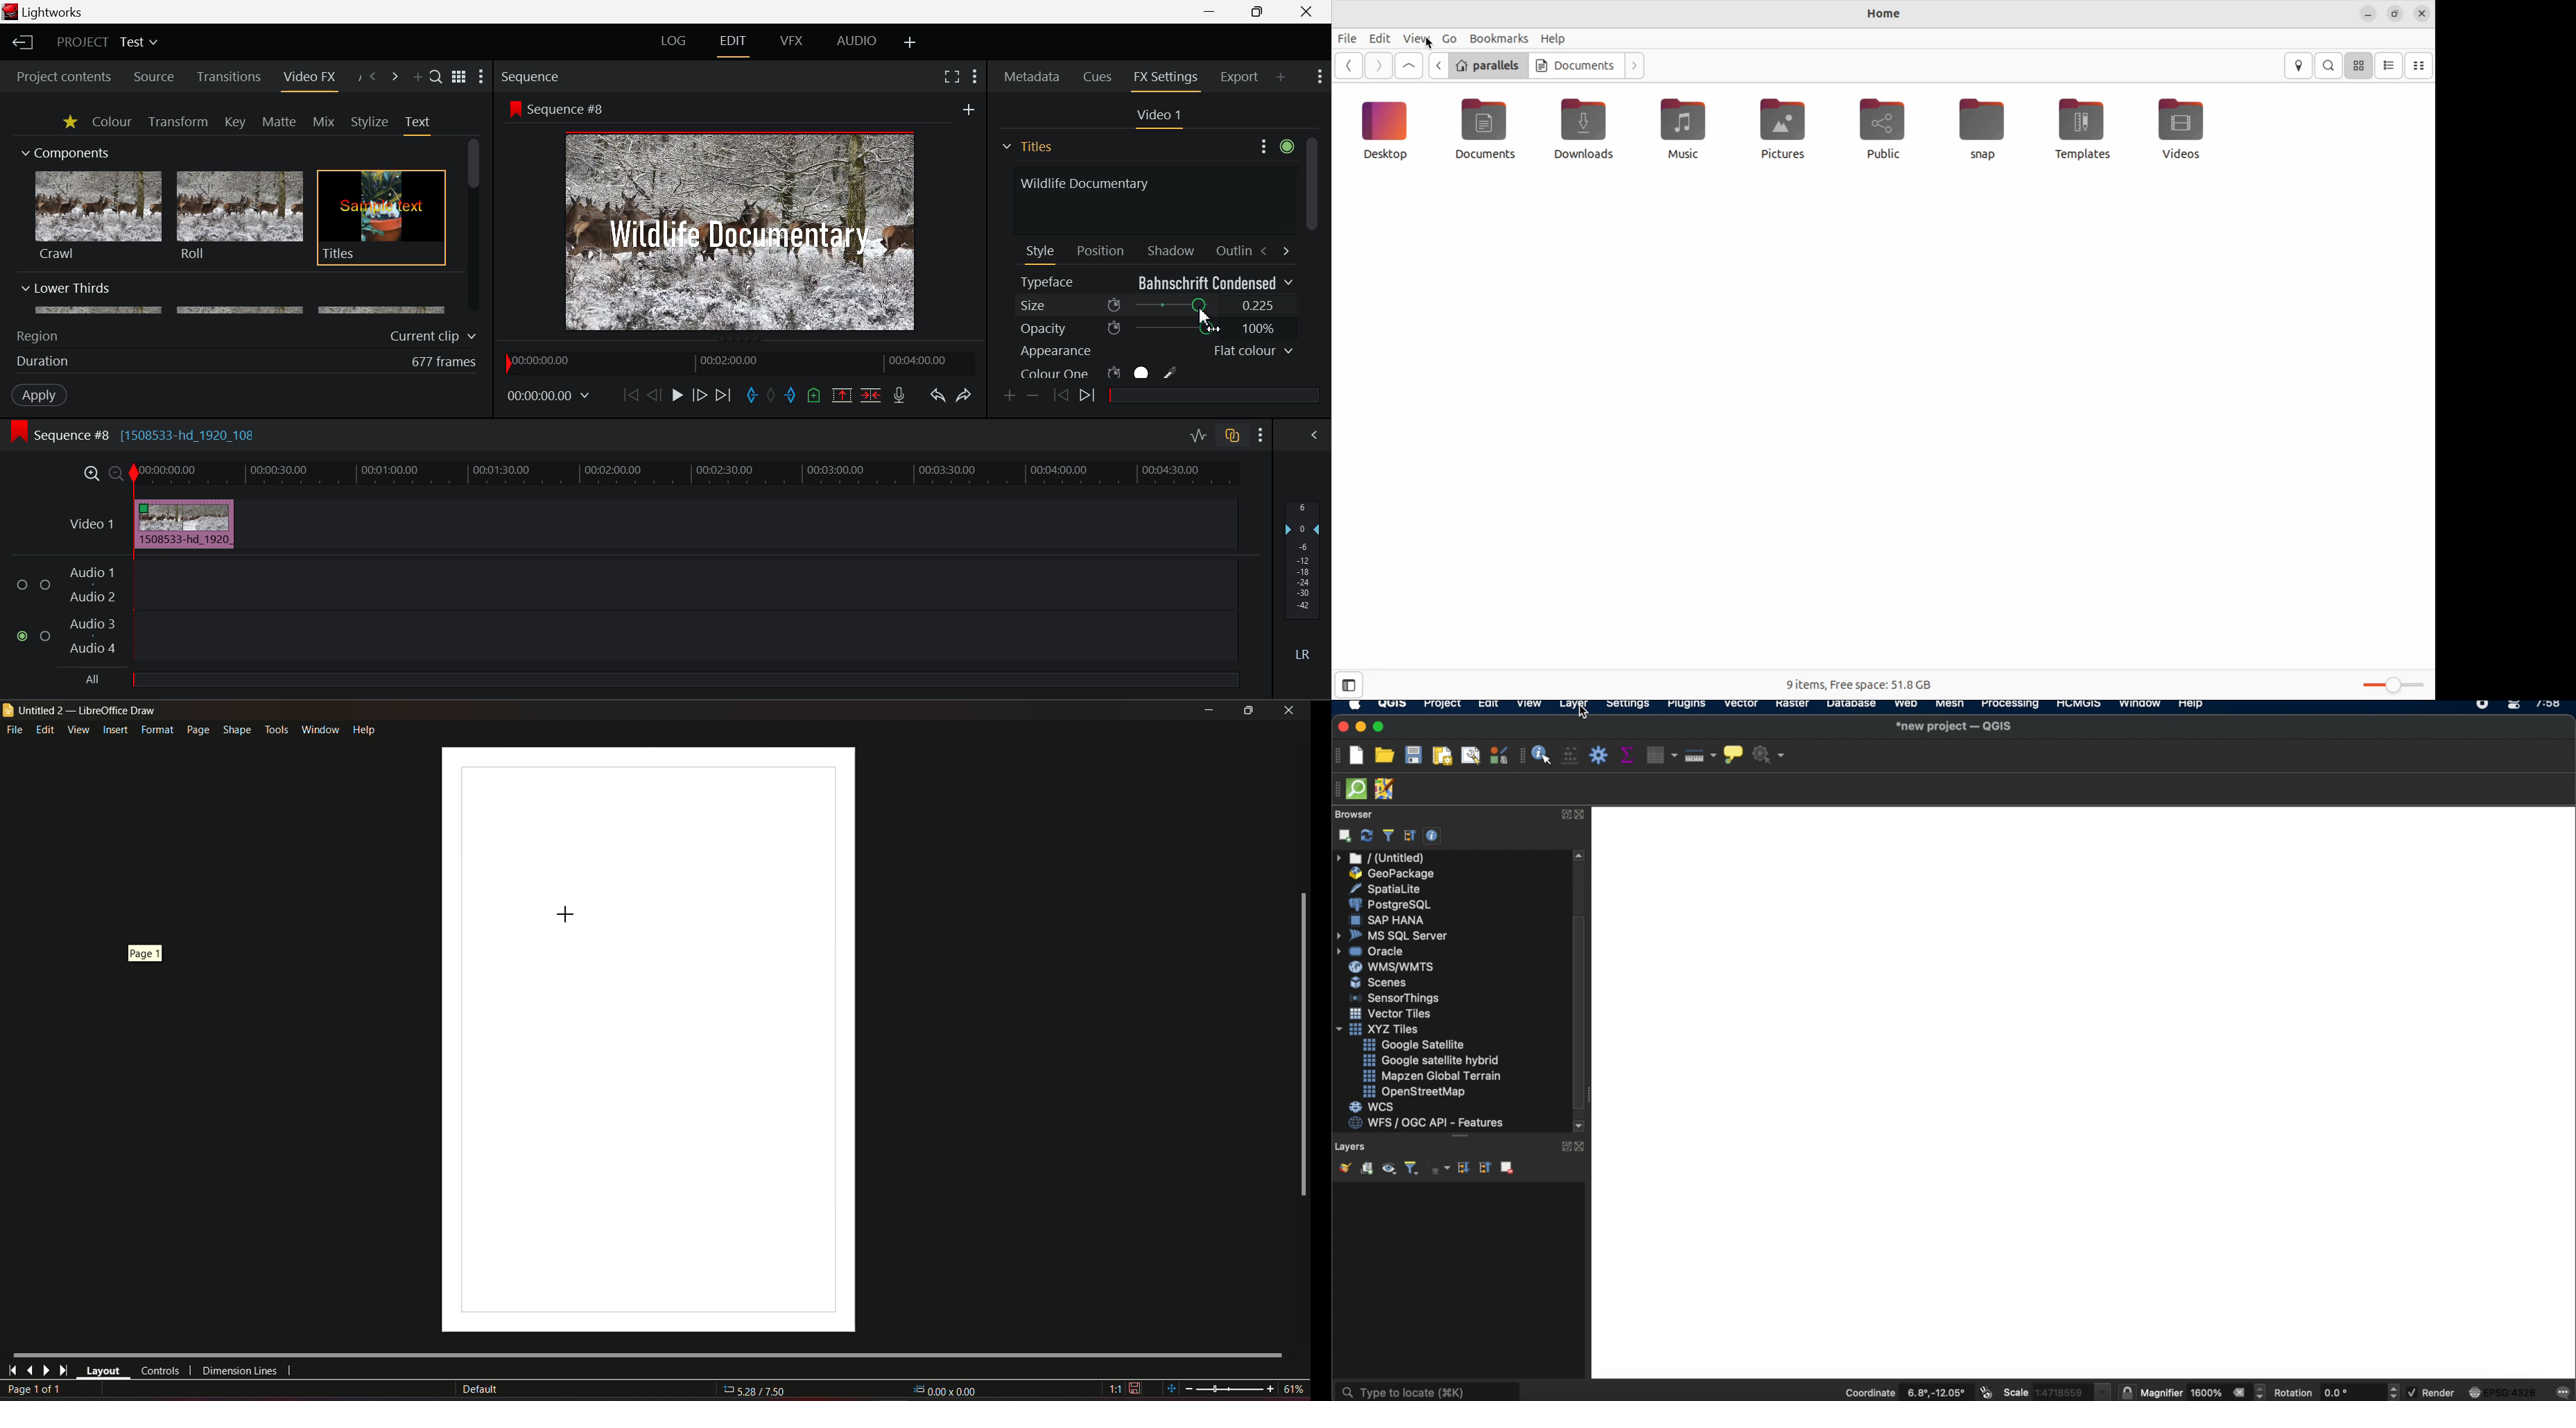  Describe the element at coordinates (1506, 1167) in the screenshot. I see `remove layer group` at that location.